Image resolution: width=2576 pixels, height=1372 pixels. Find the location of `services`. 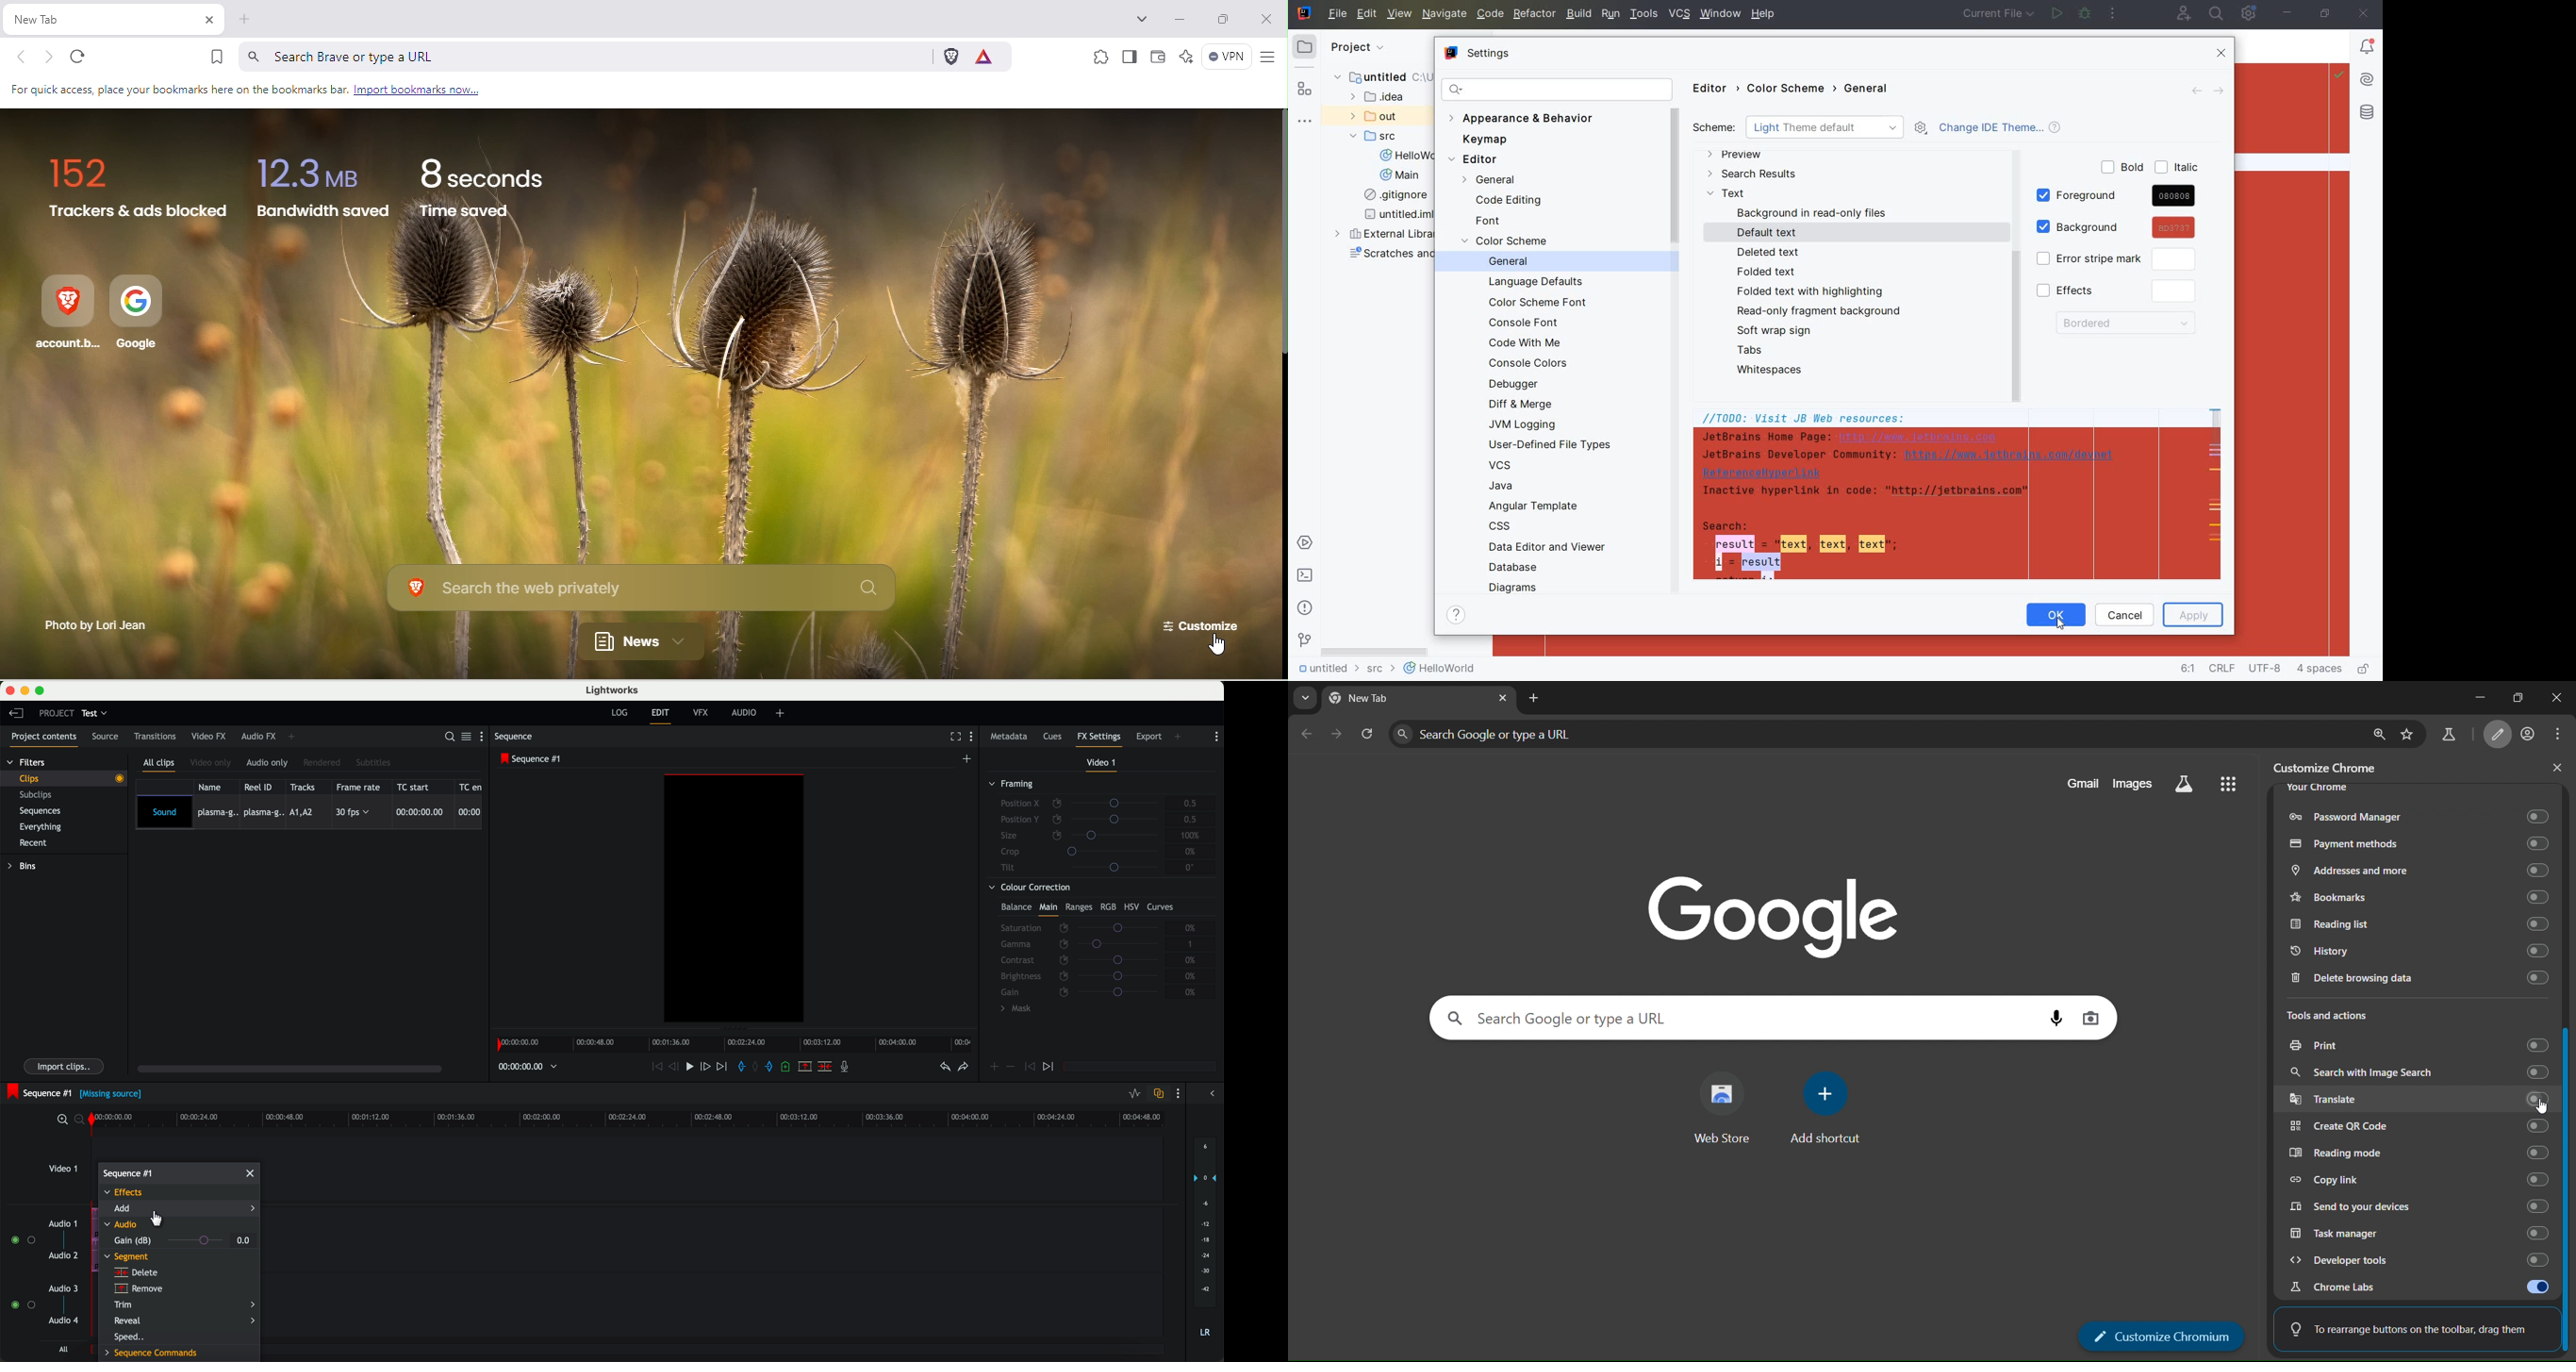

services is located at coordinates (1304, 543).